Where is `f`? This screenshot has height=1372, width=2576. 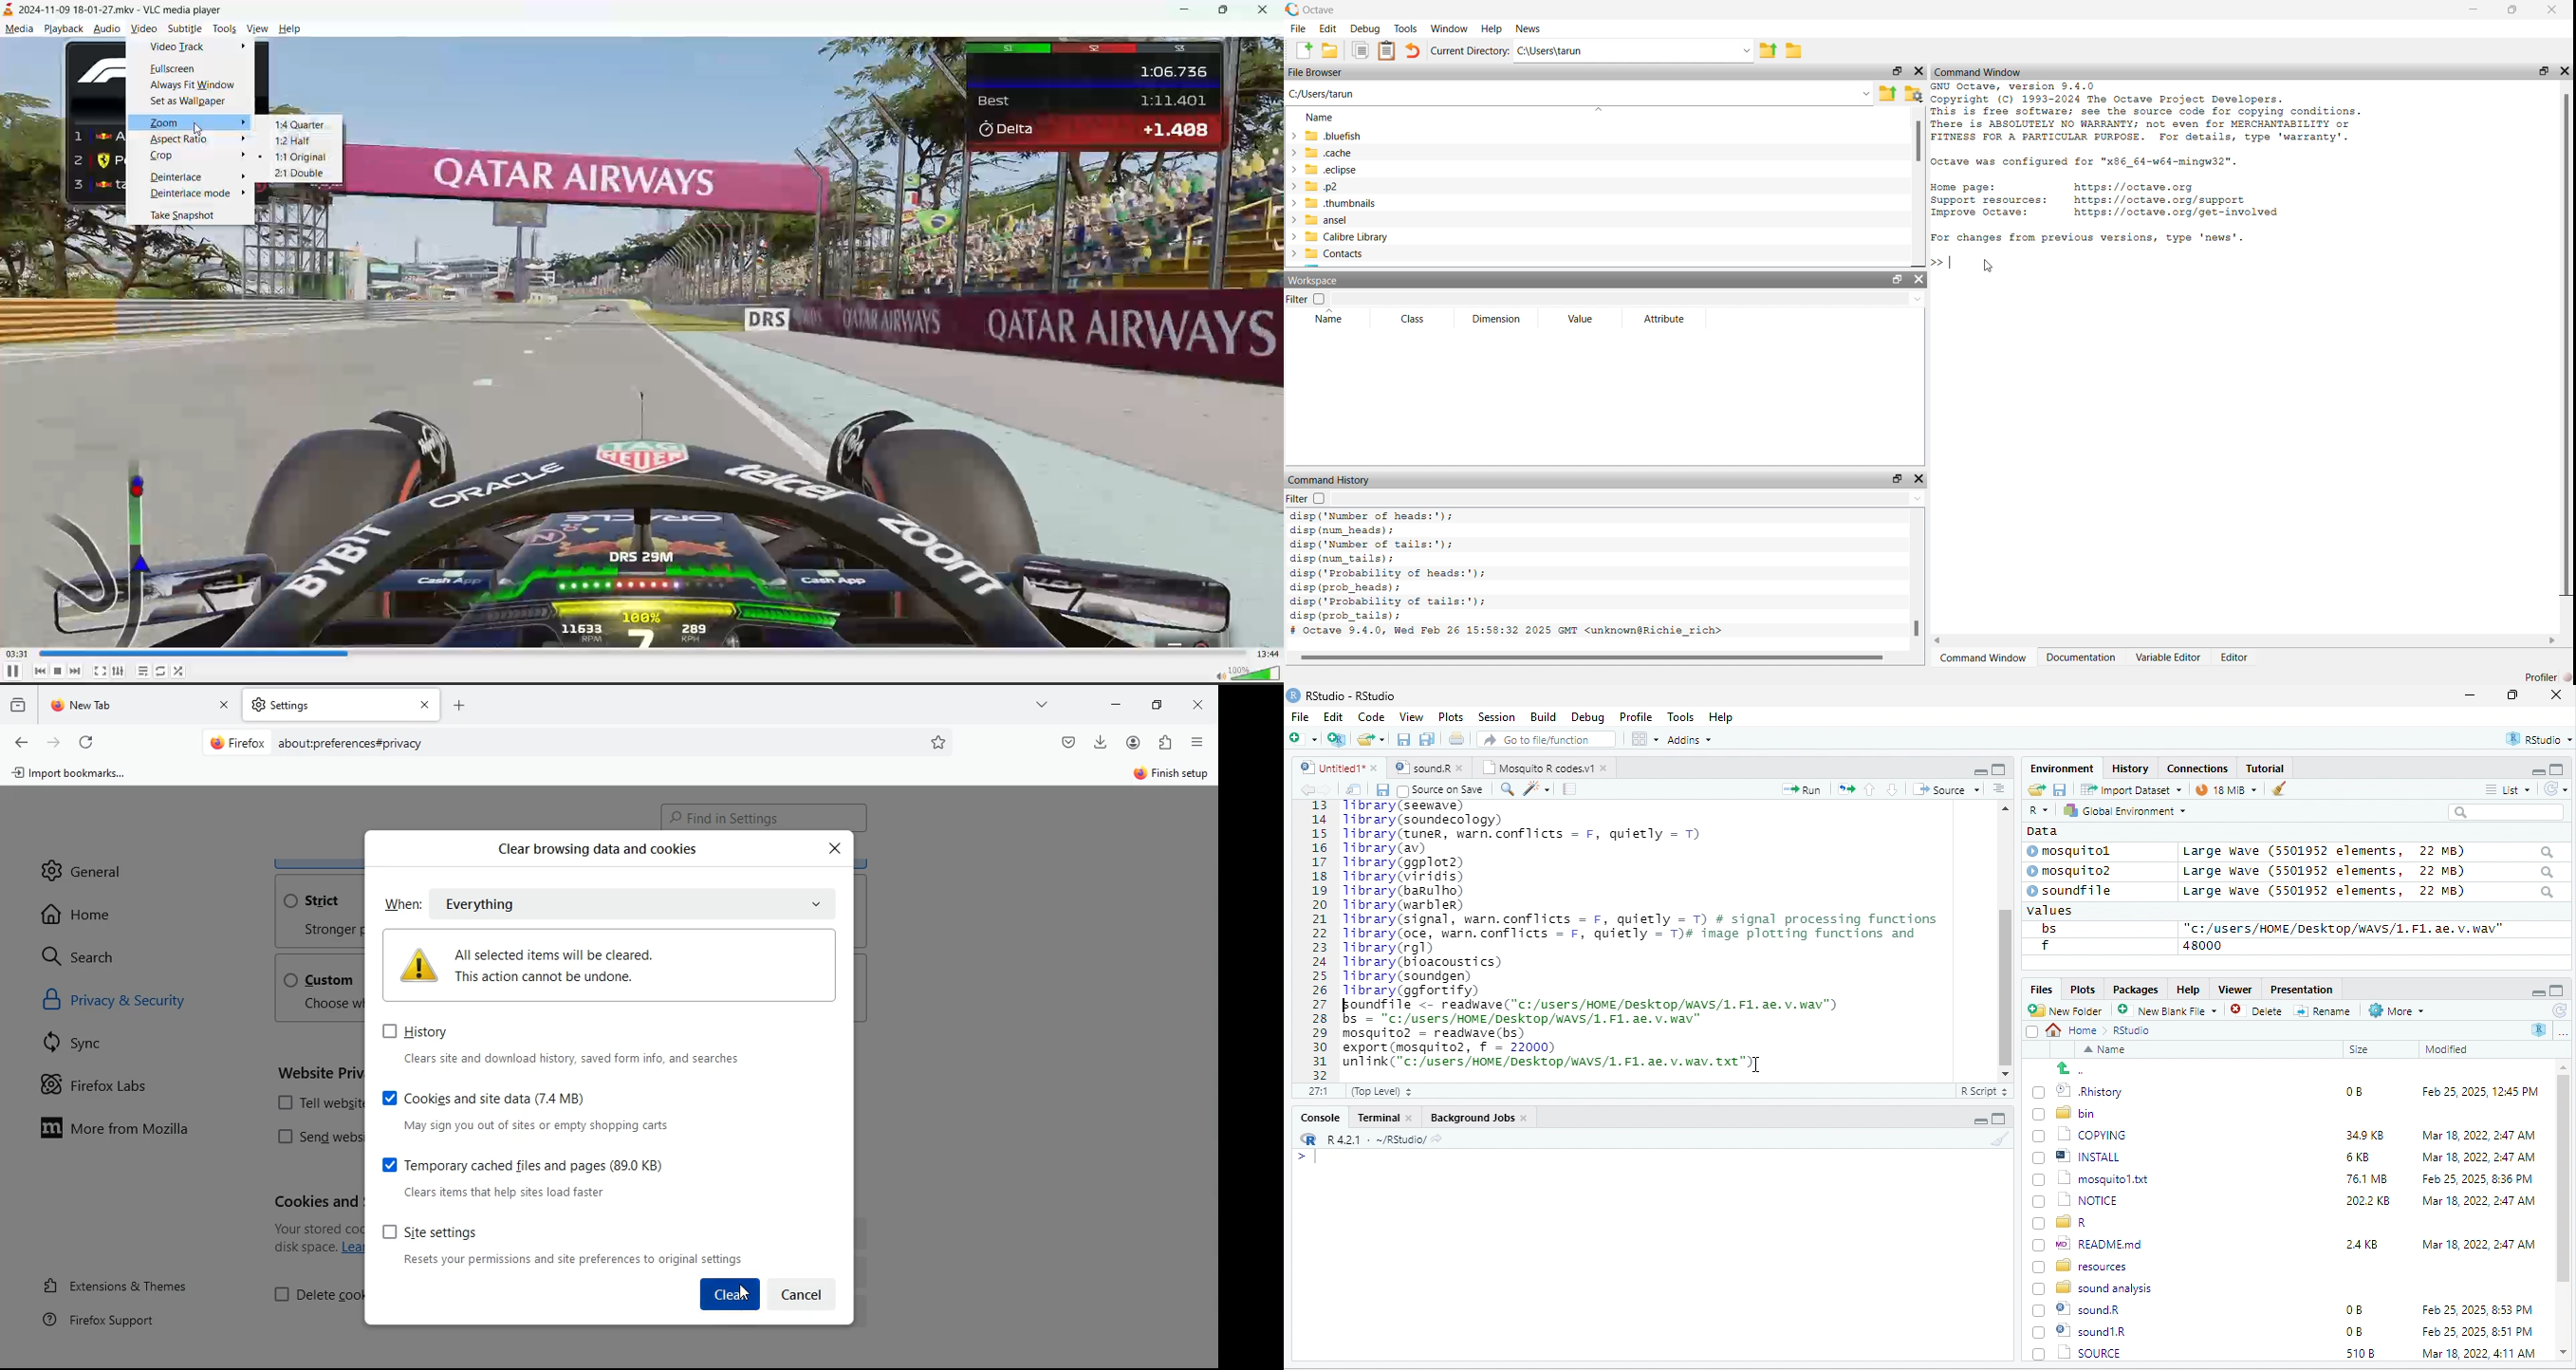
f is located at coordinates (2045, 946).